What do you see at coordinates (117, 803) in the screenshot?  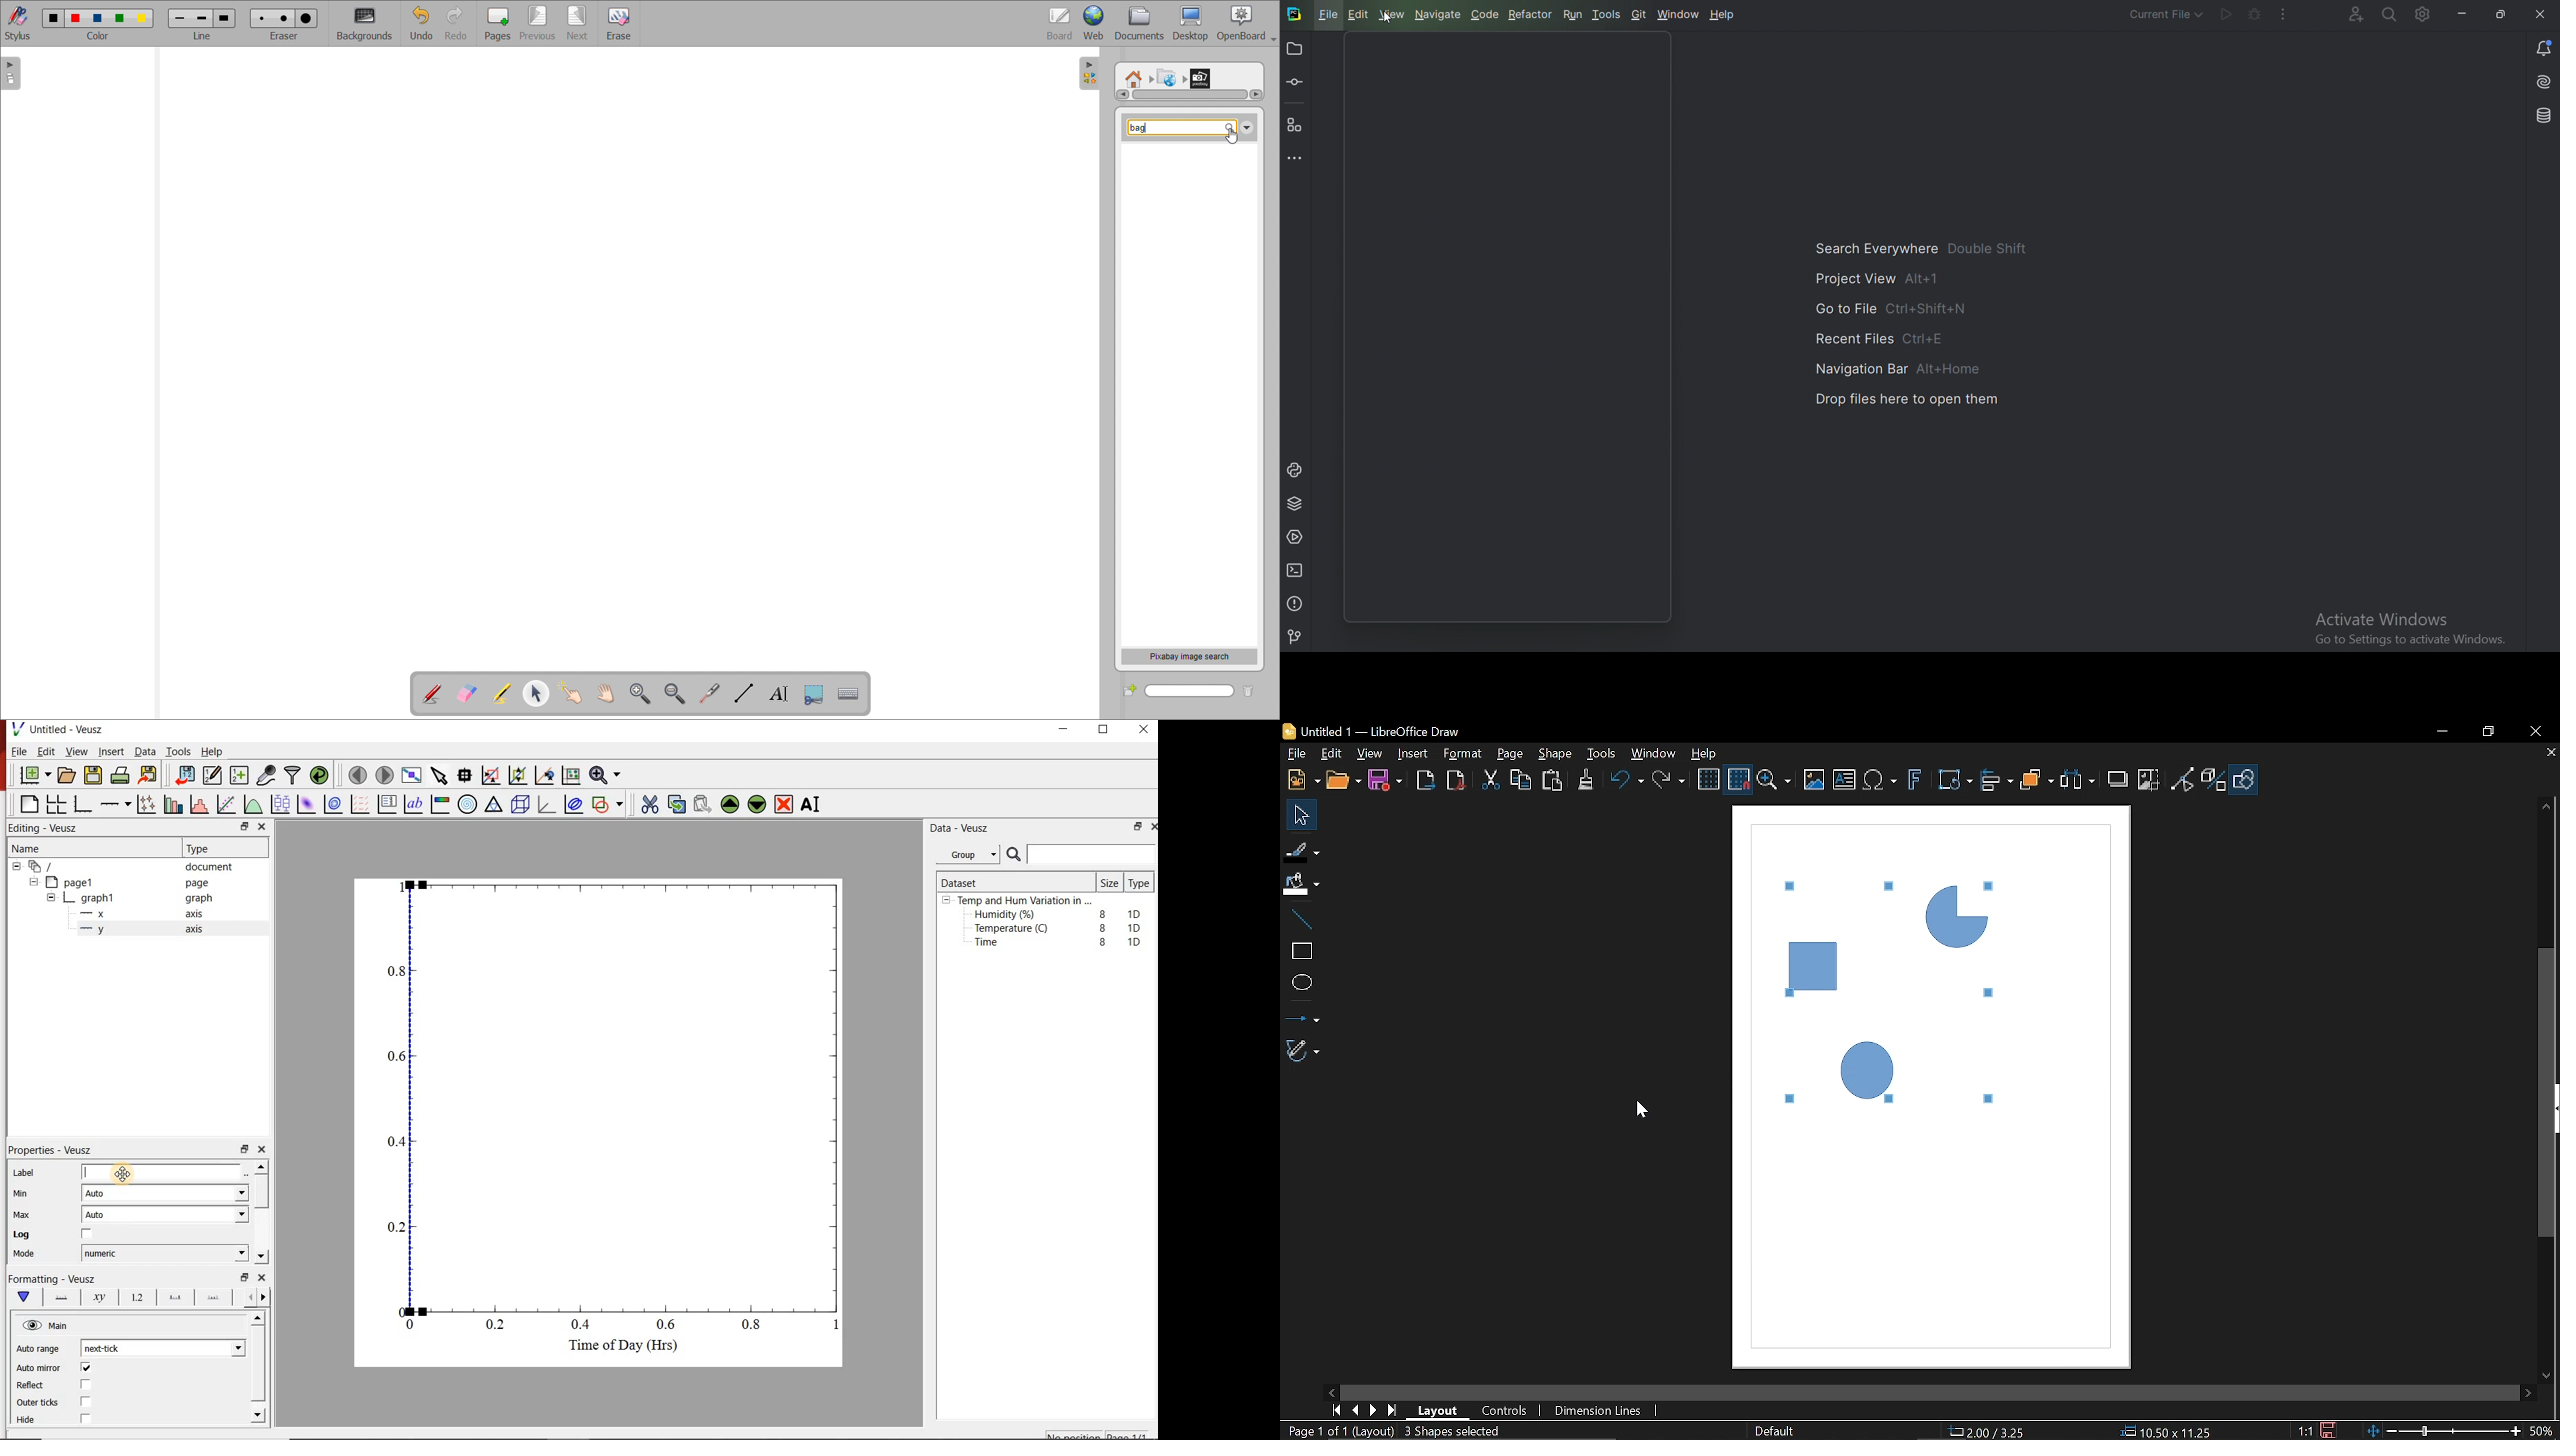 I see `add an axis to a plot` at bounding box center [117, 803].